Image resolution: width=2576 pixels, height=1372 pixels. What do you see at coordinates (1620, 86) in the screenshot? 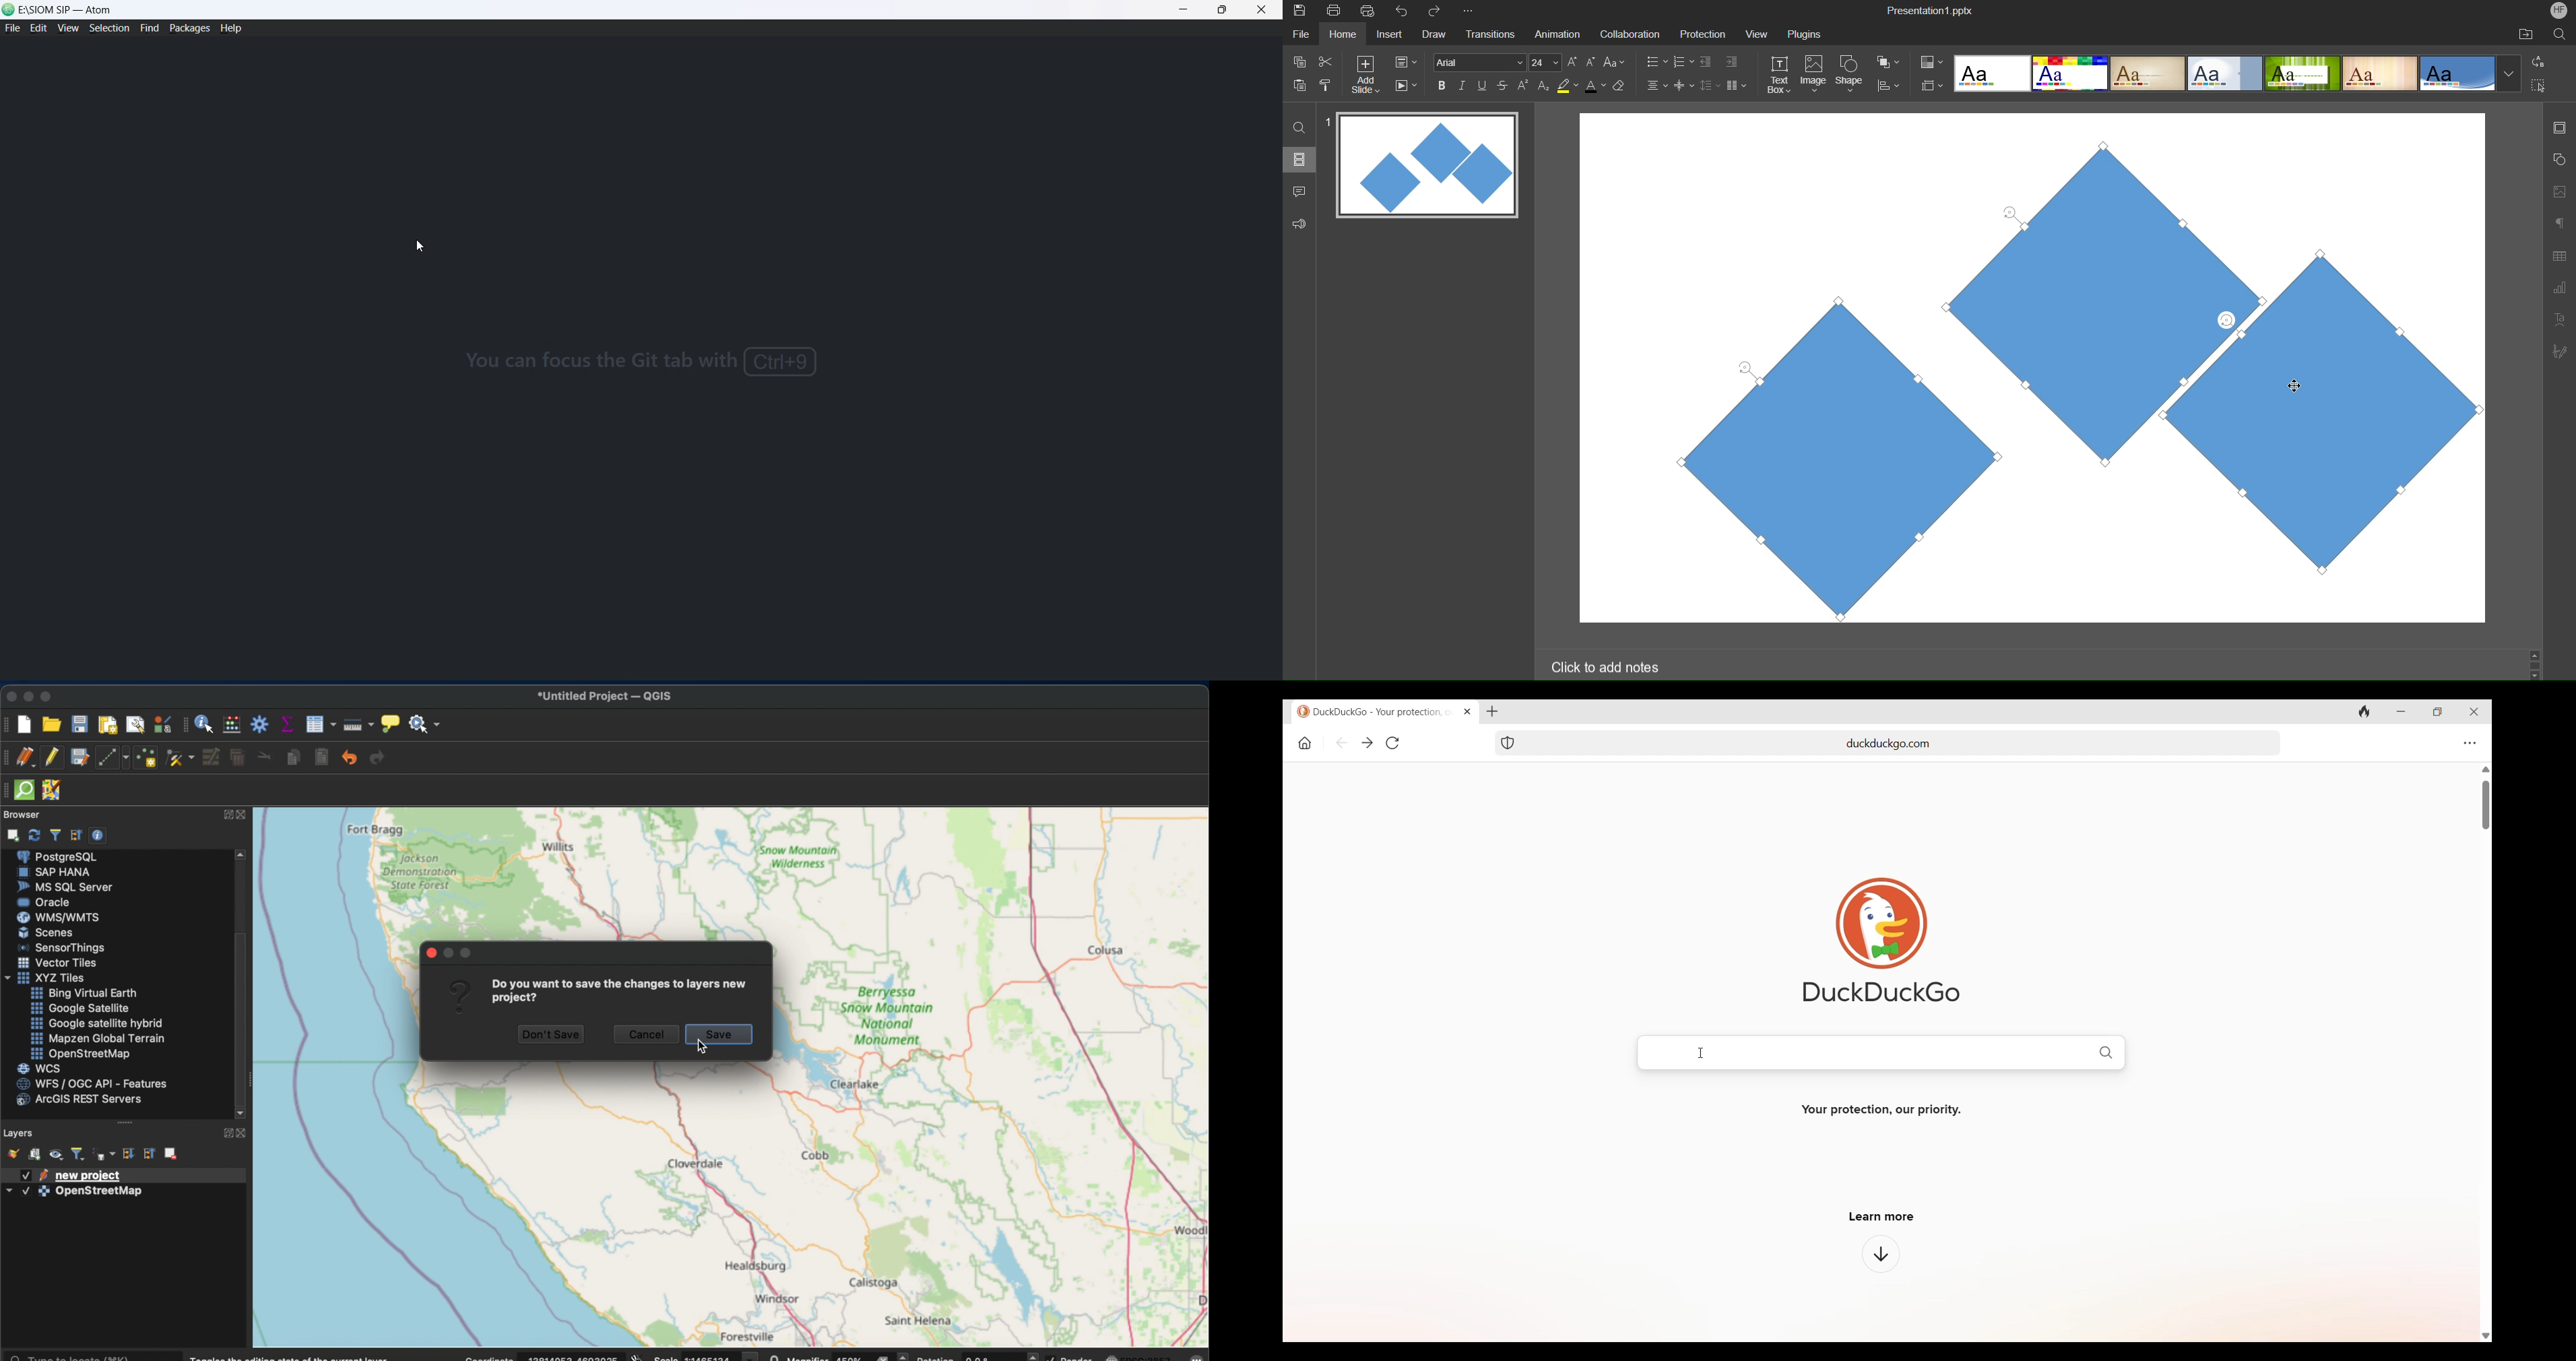
I see `Erase Style` at bounding box center [1620, 86].